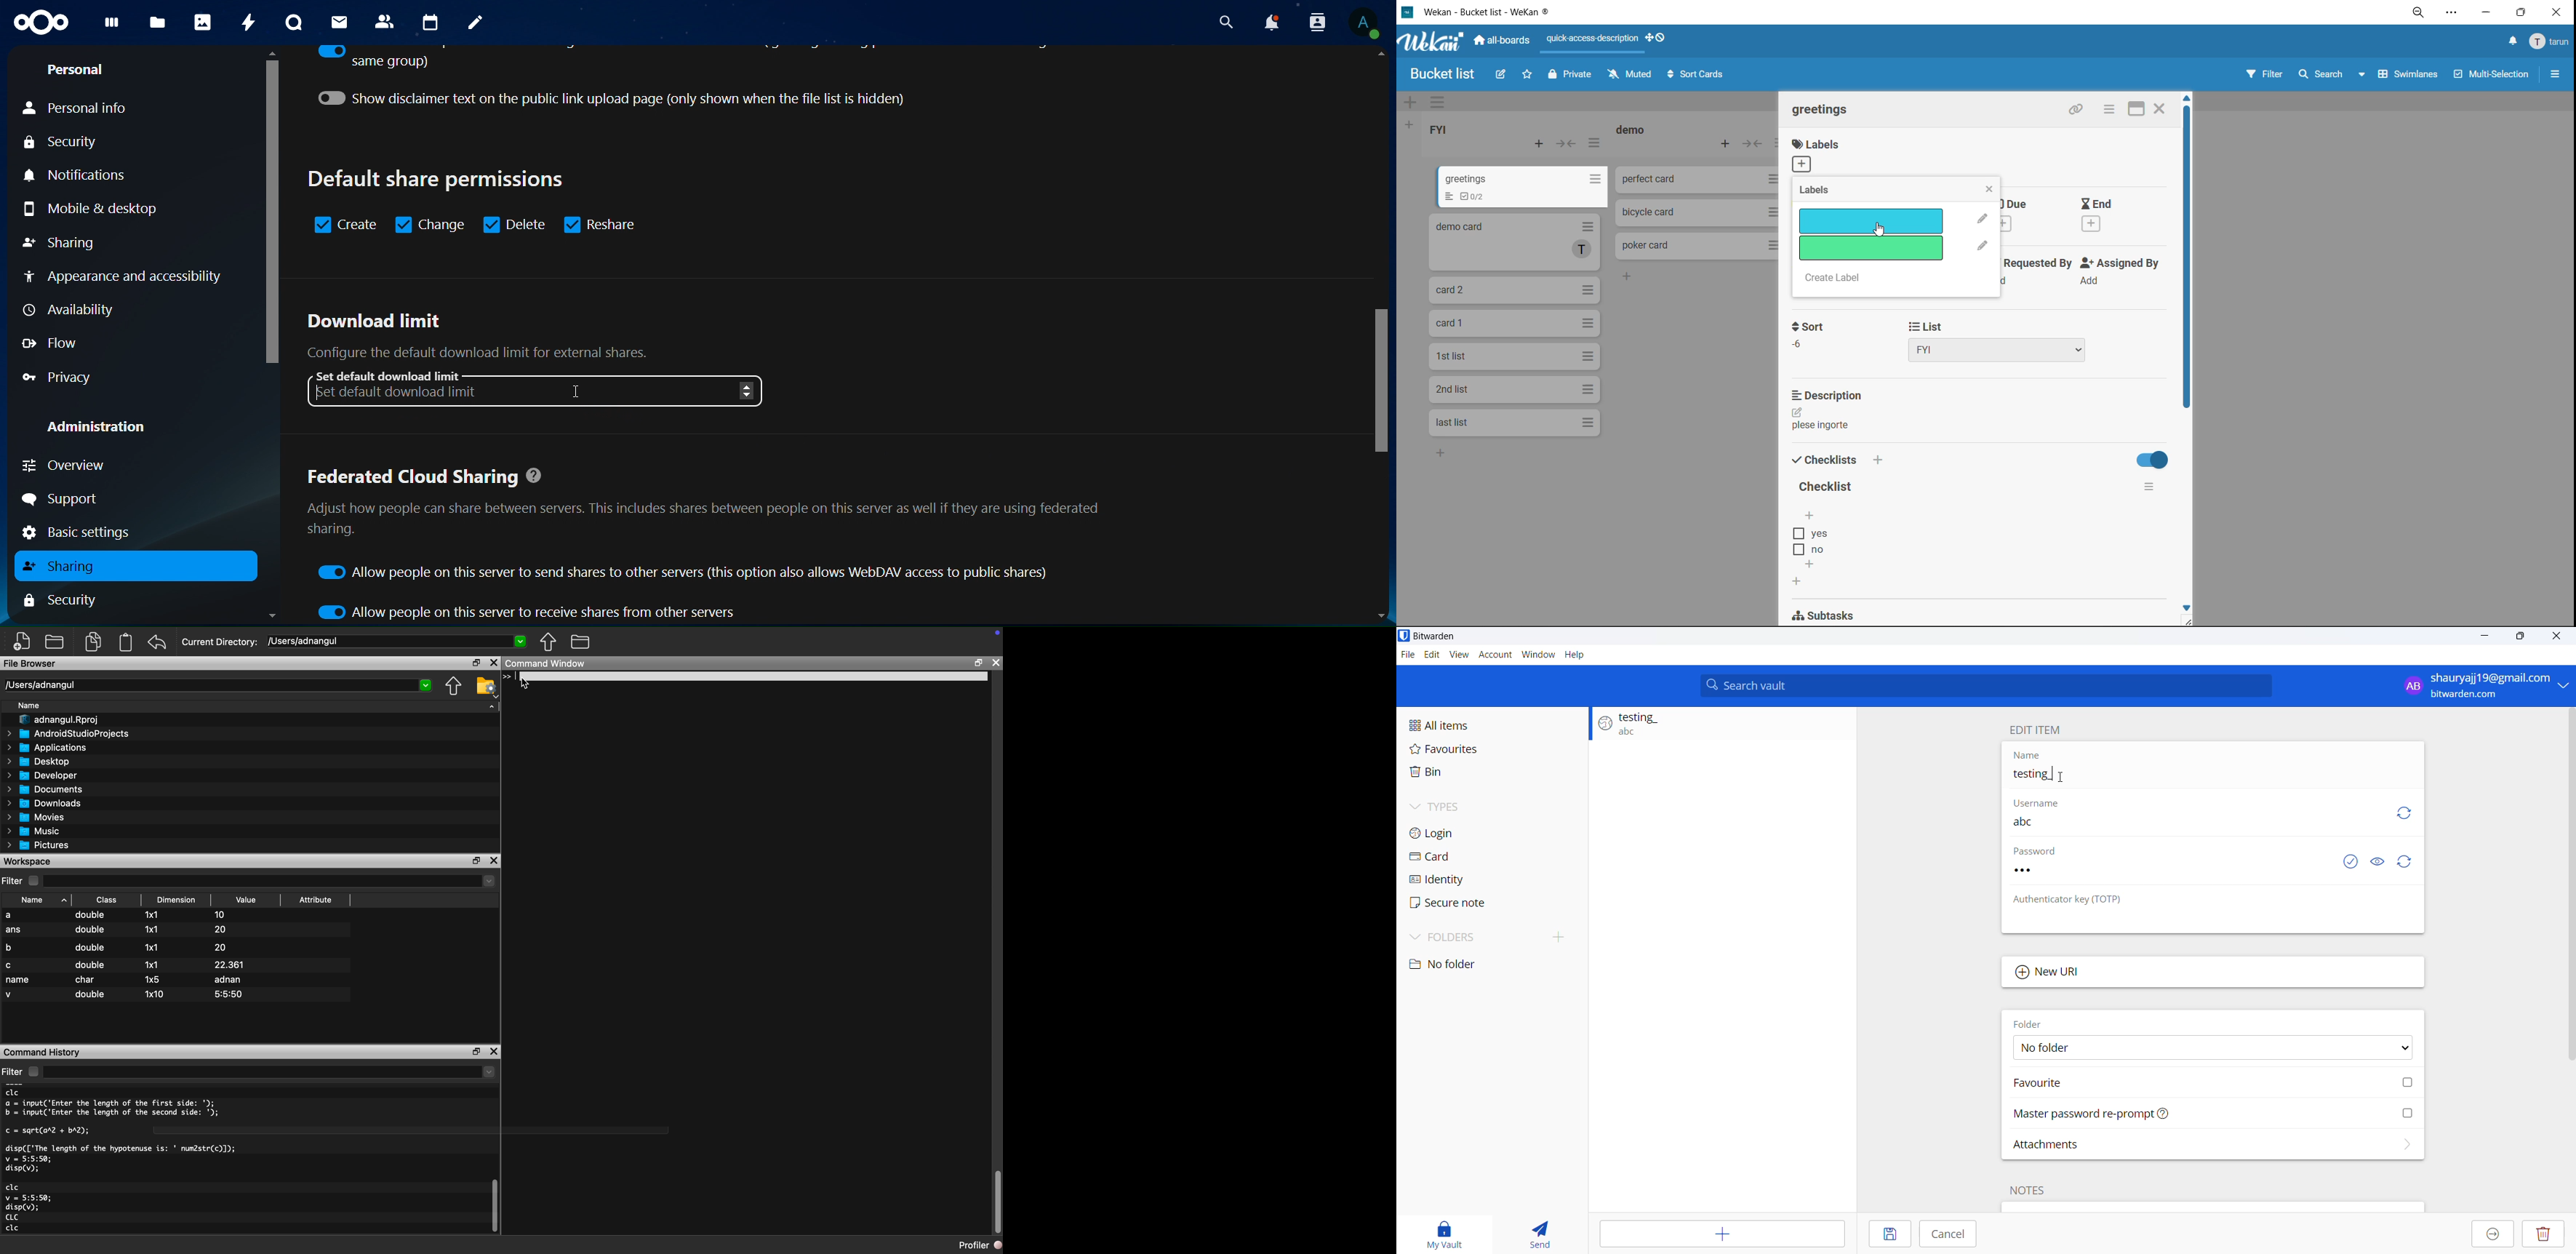 The width and height of the screenshot is (2576, 1260). What do you see at coordinates (2062, 778) in the screenshot?
I see `Cursor` at bounding box center [2062, 778].